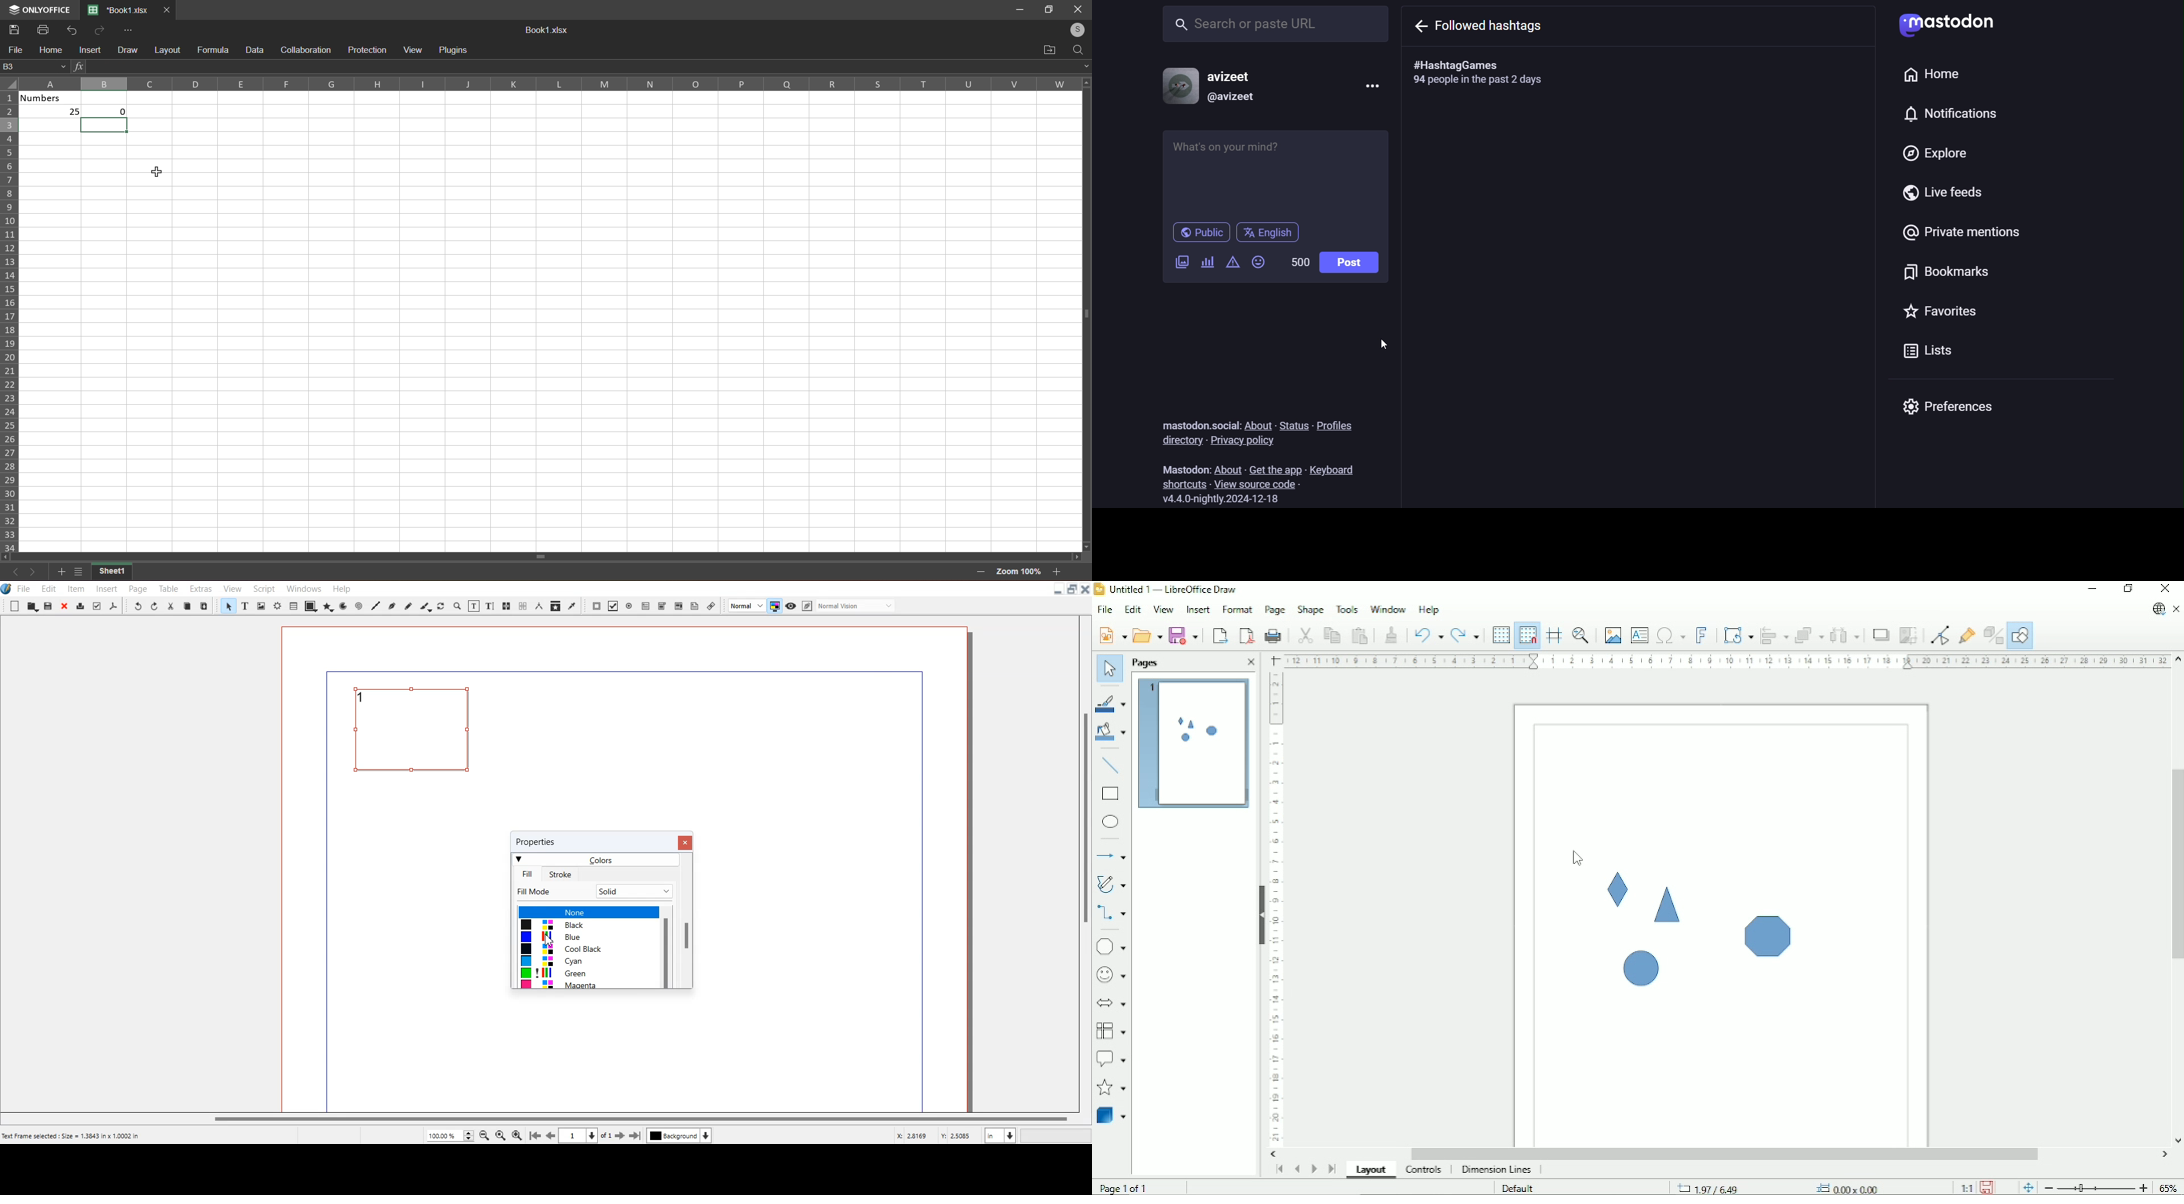 The width and height of the screenshot is (2184, 1204). I want to click on Insert, so click(1197, 610).